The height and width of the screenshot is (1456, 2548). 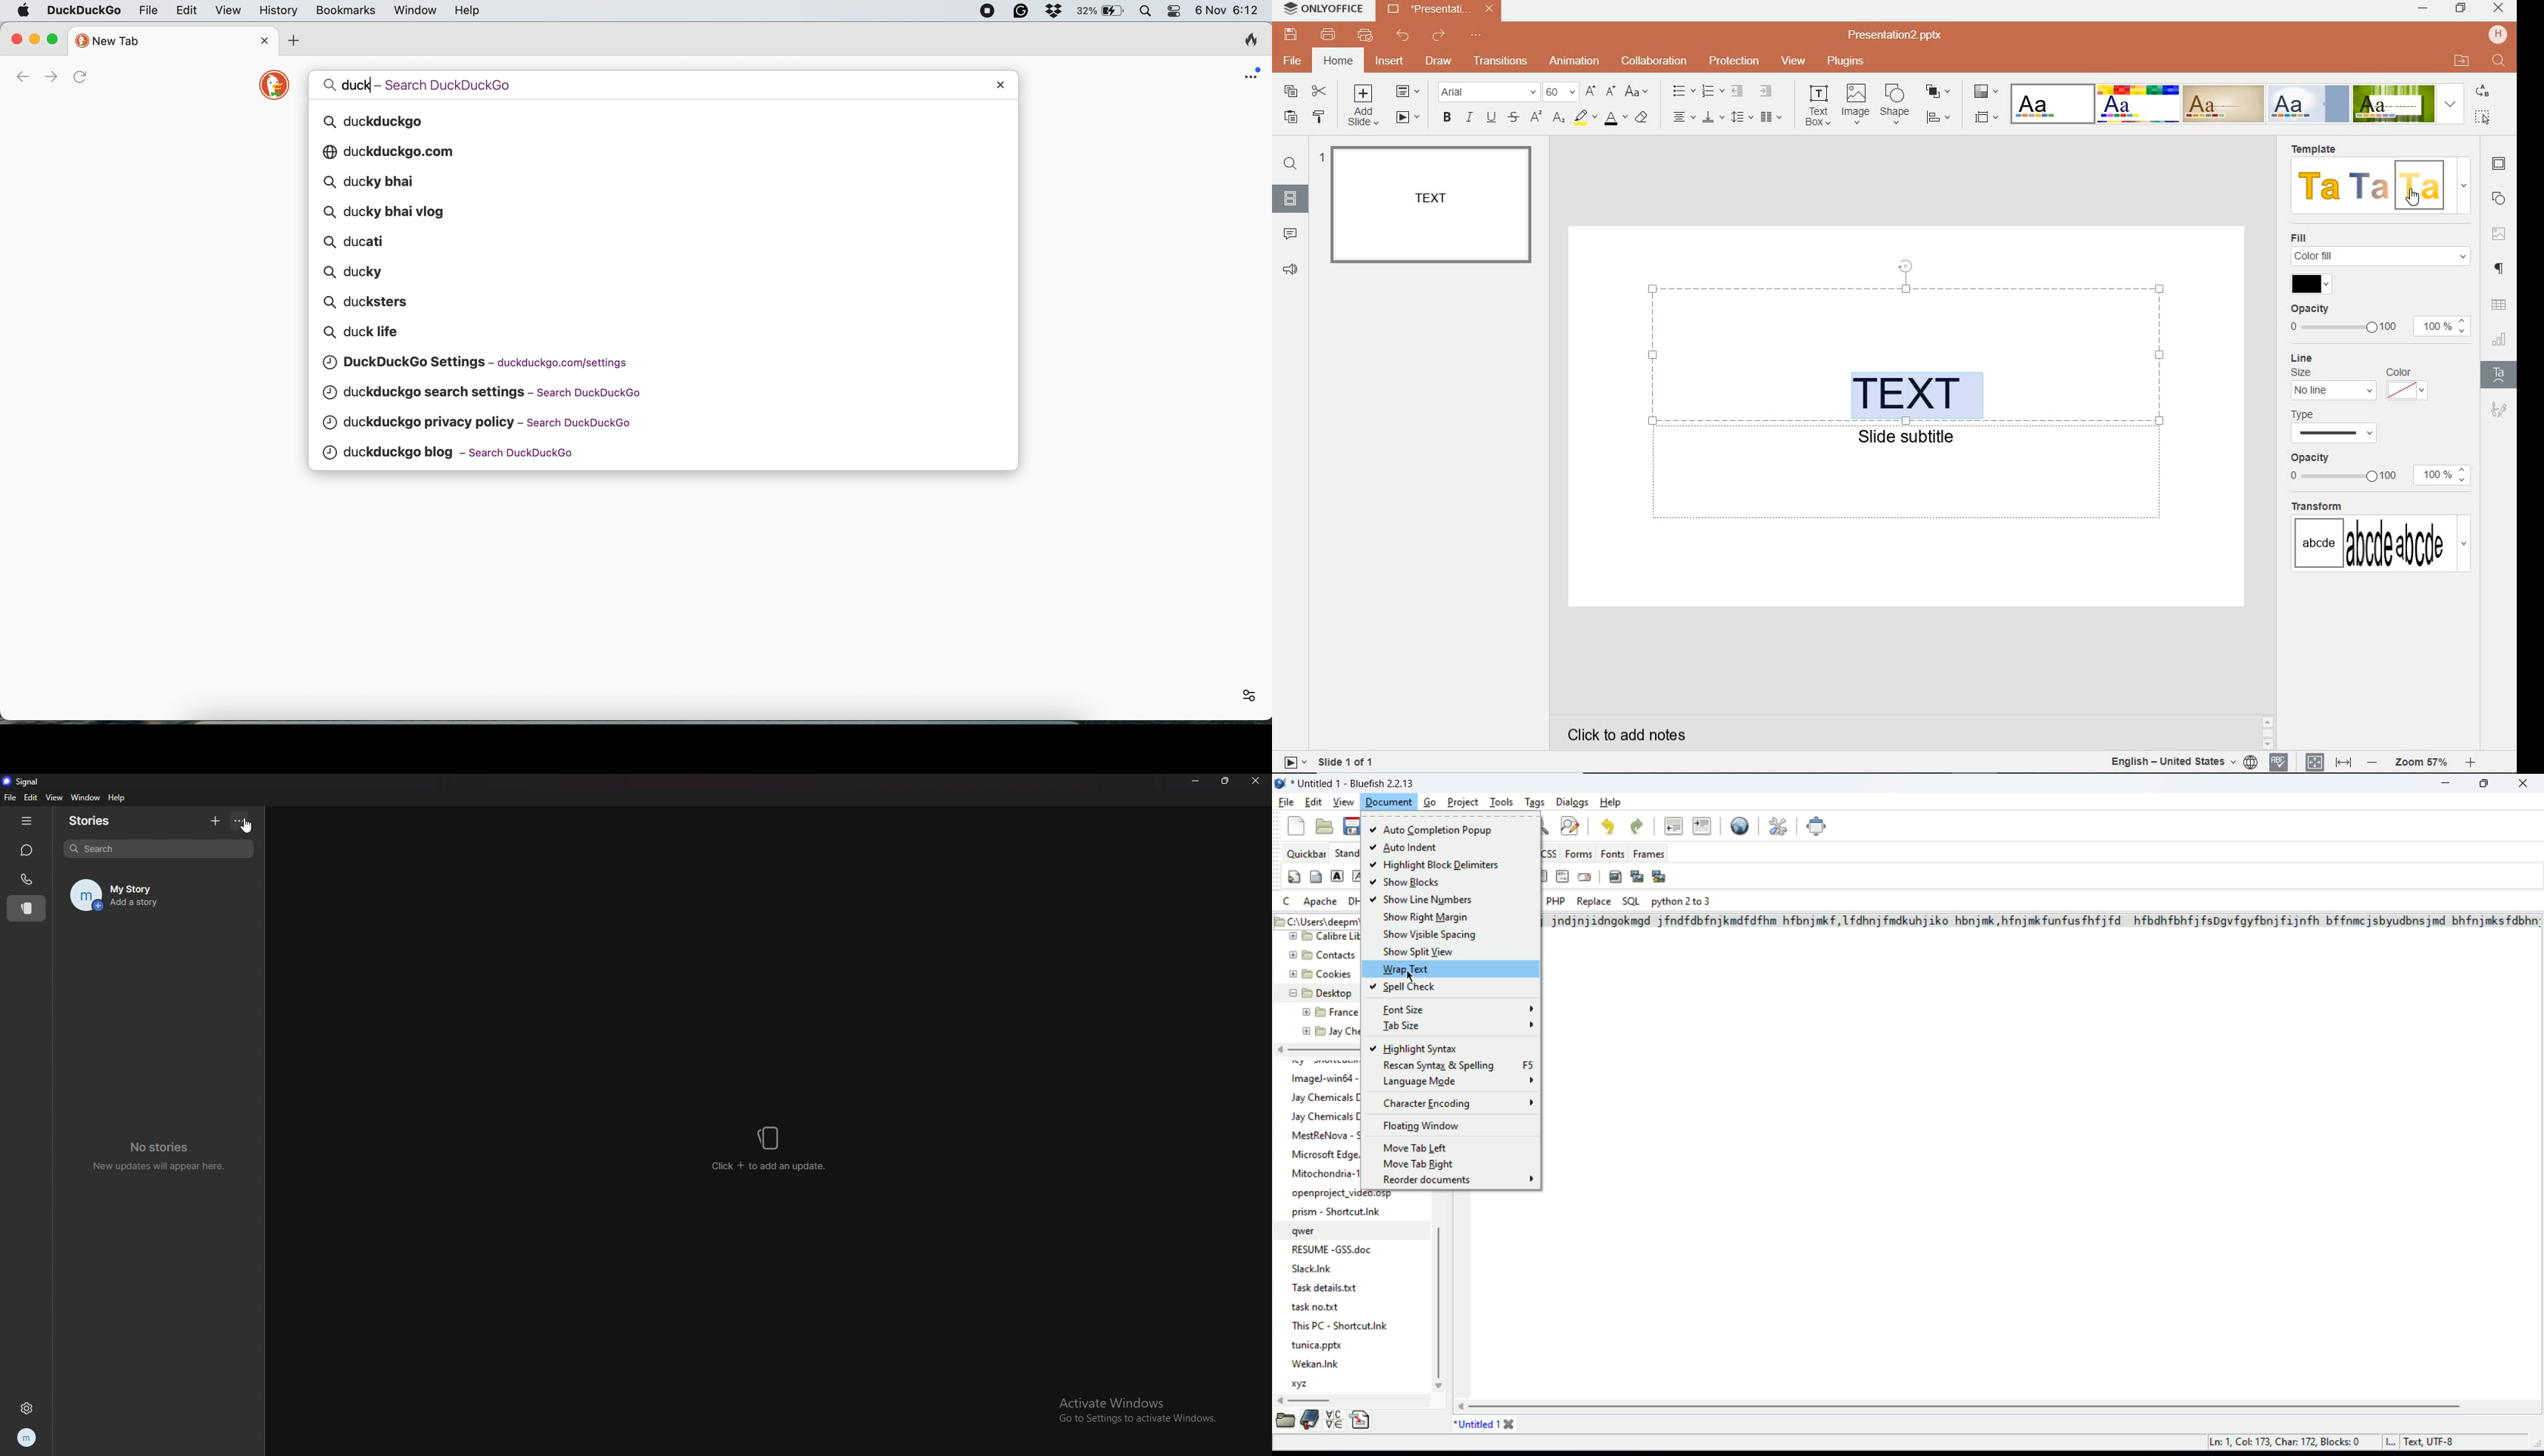 What do you see at coordinates (1684, 118) in the screenshot?
I see `HORIZONTAL ALIGN` at bounding box center [1684, 118].